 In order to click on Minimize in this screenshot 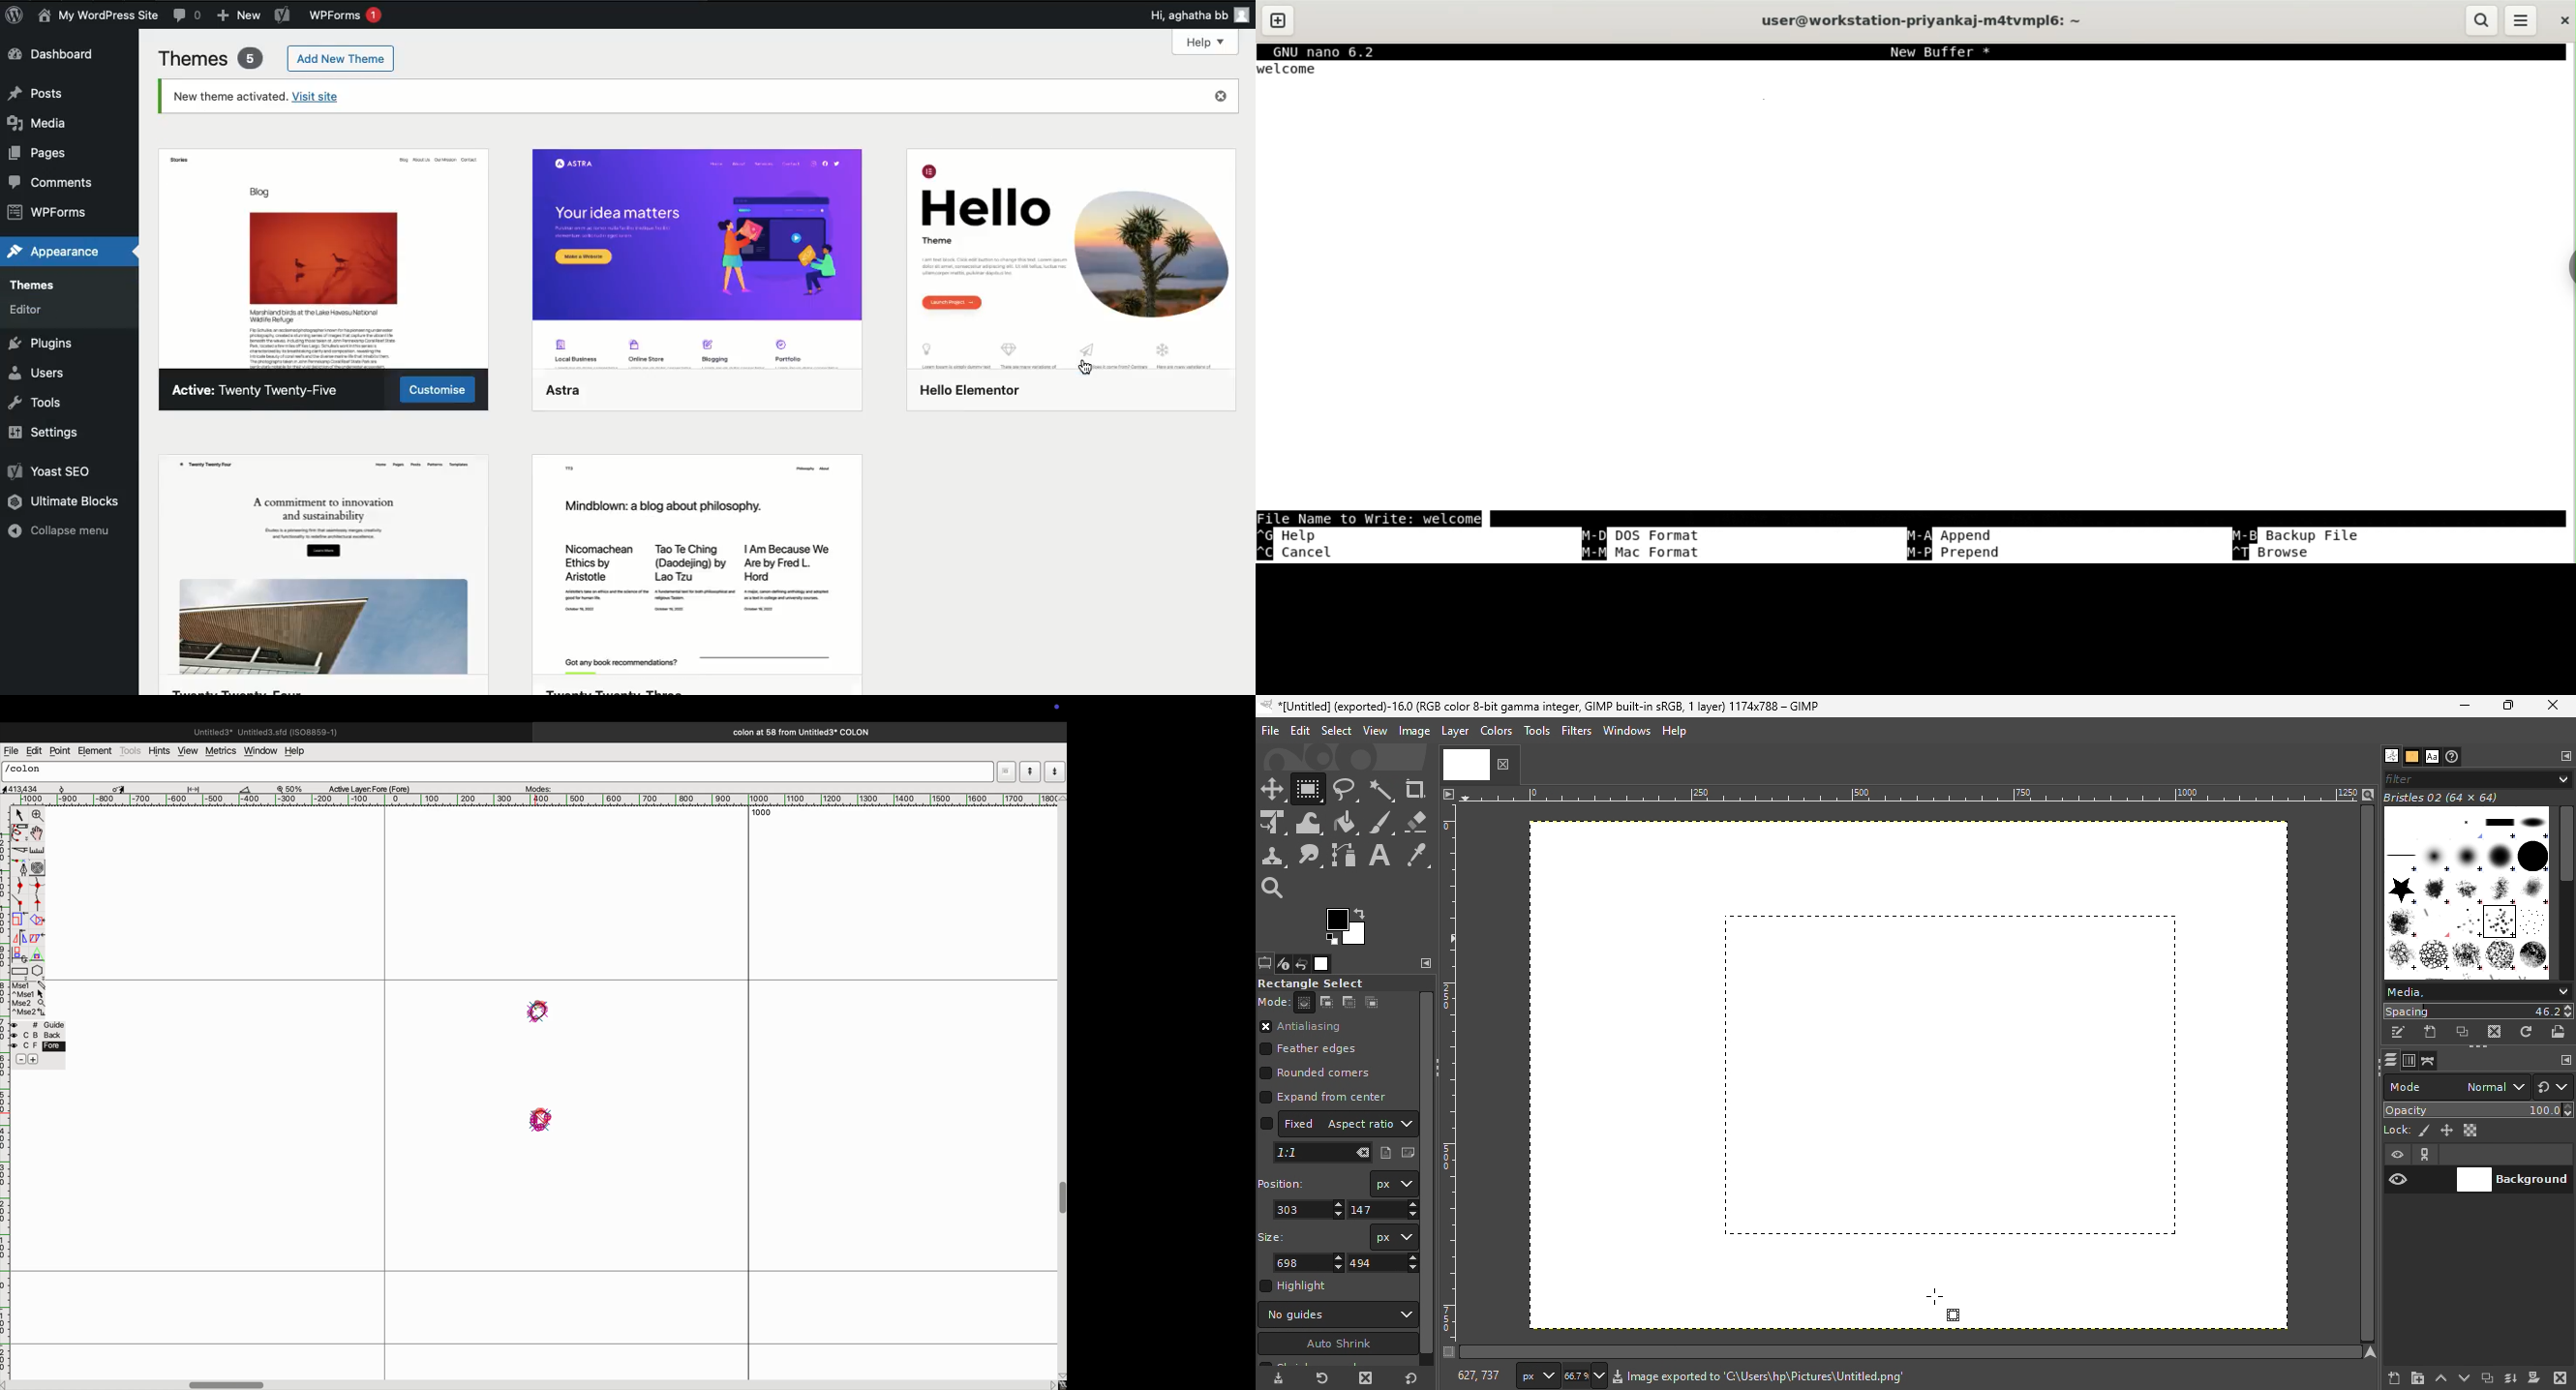, I will do `click(2460, 706)`.